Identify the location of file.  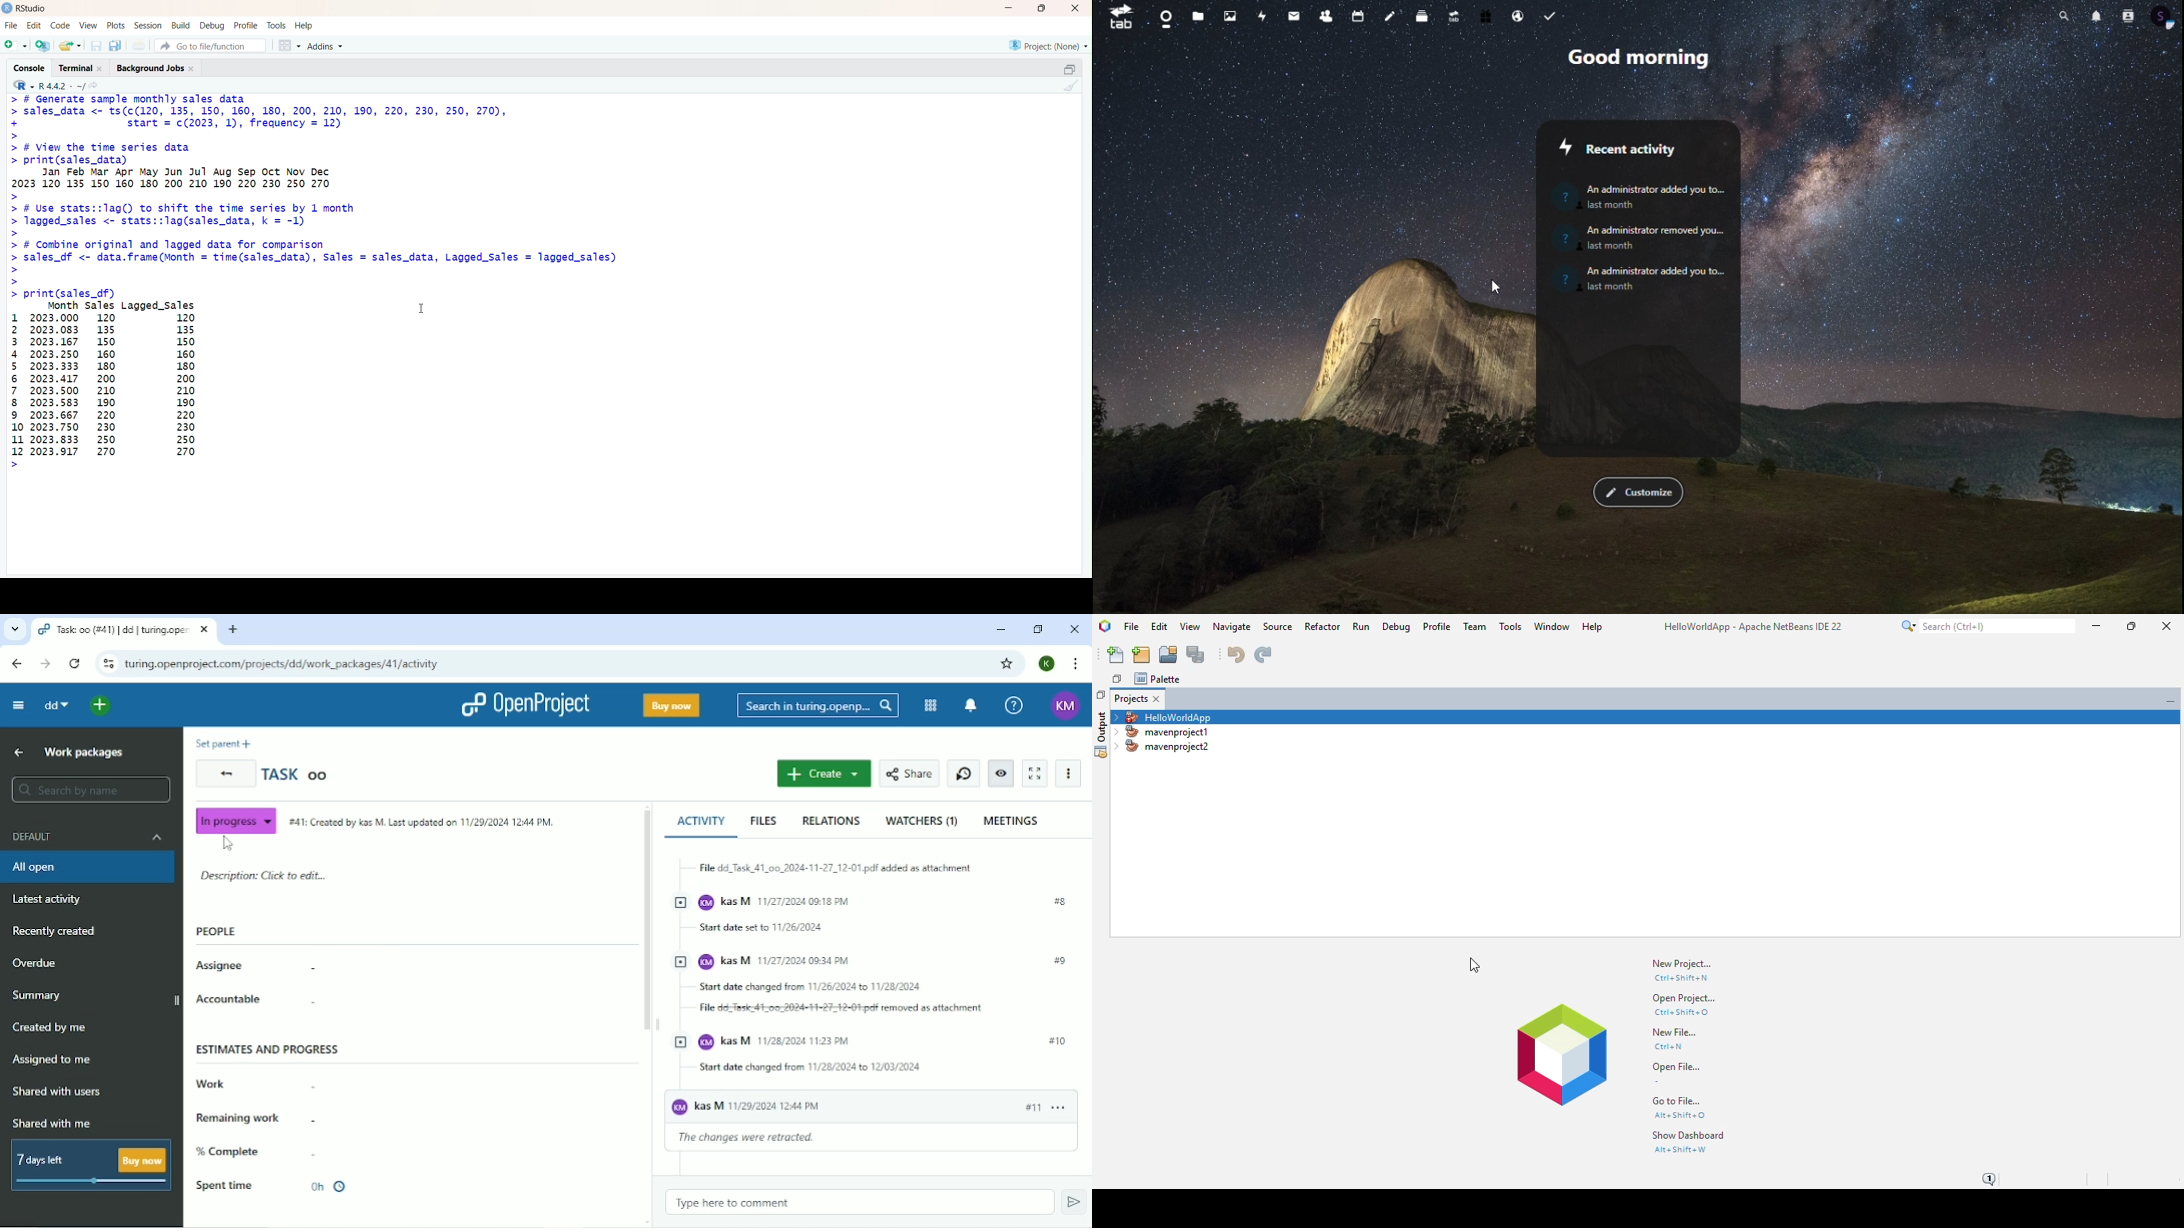
(10, 25).